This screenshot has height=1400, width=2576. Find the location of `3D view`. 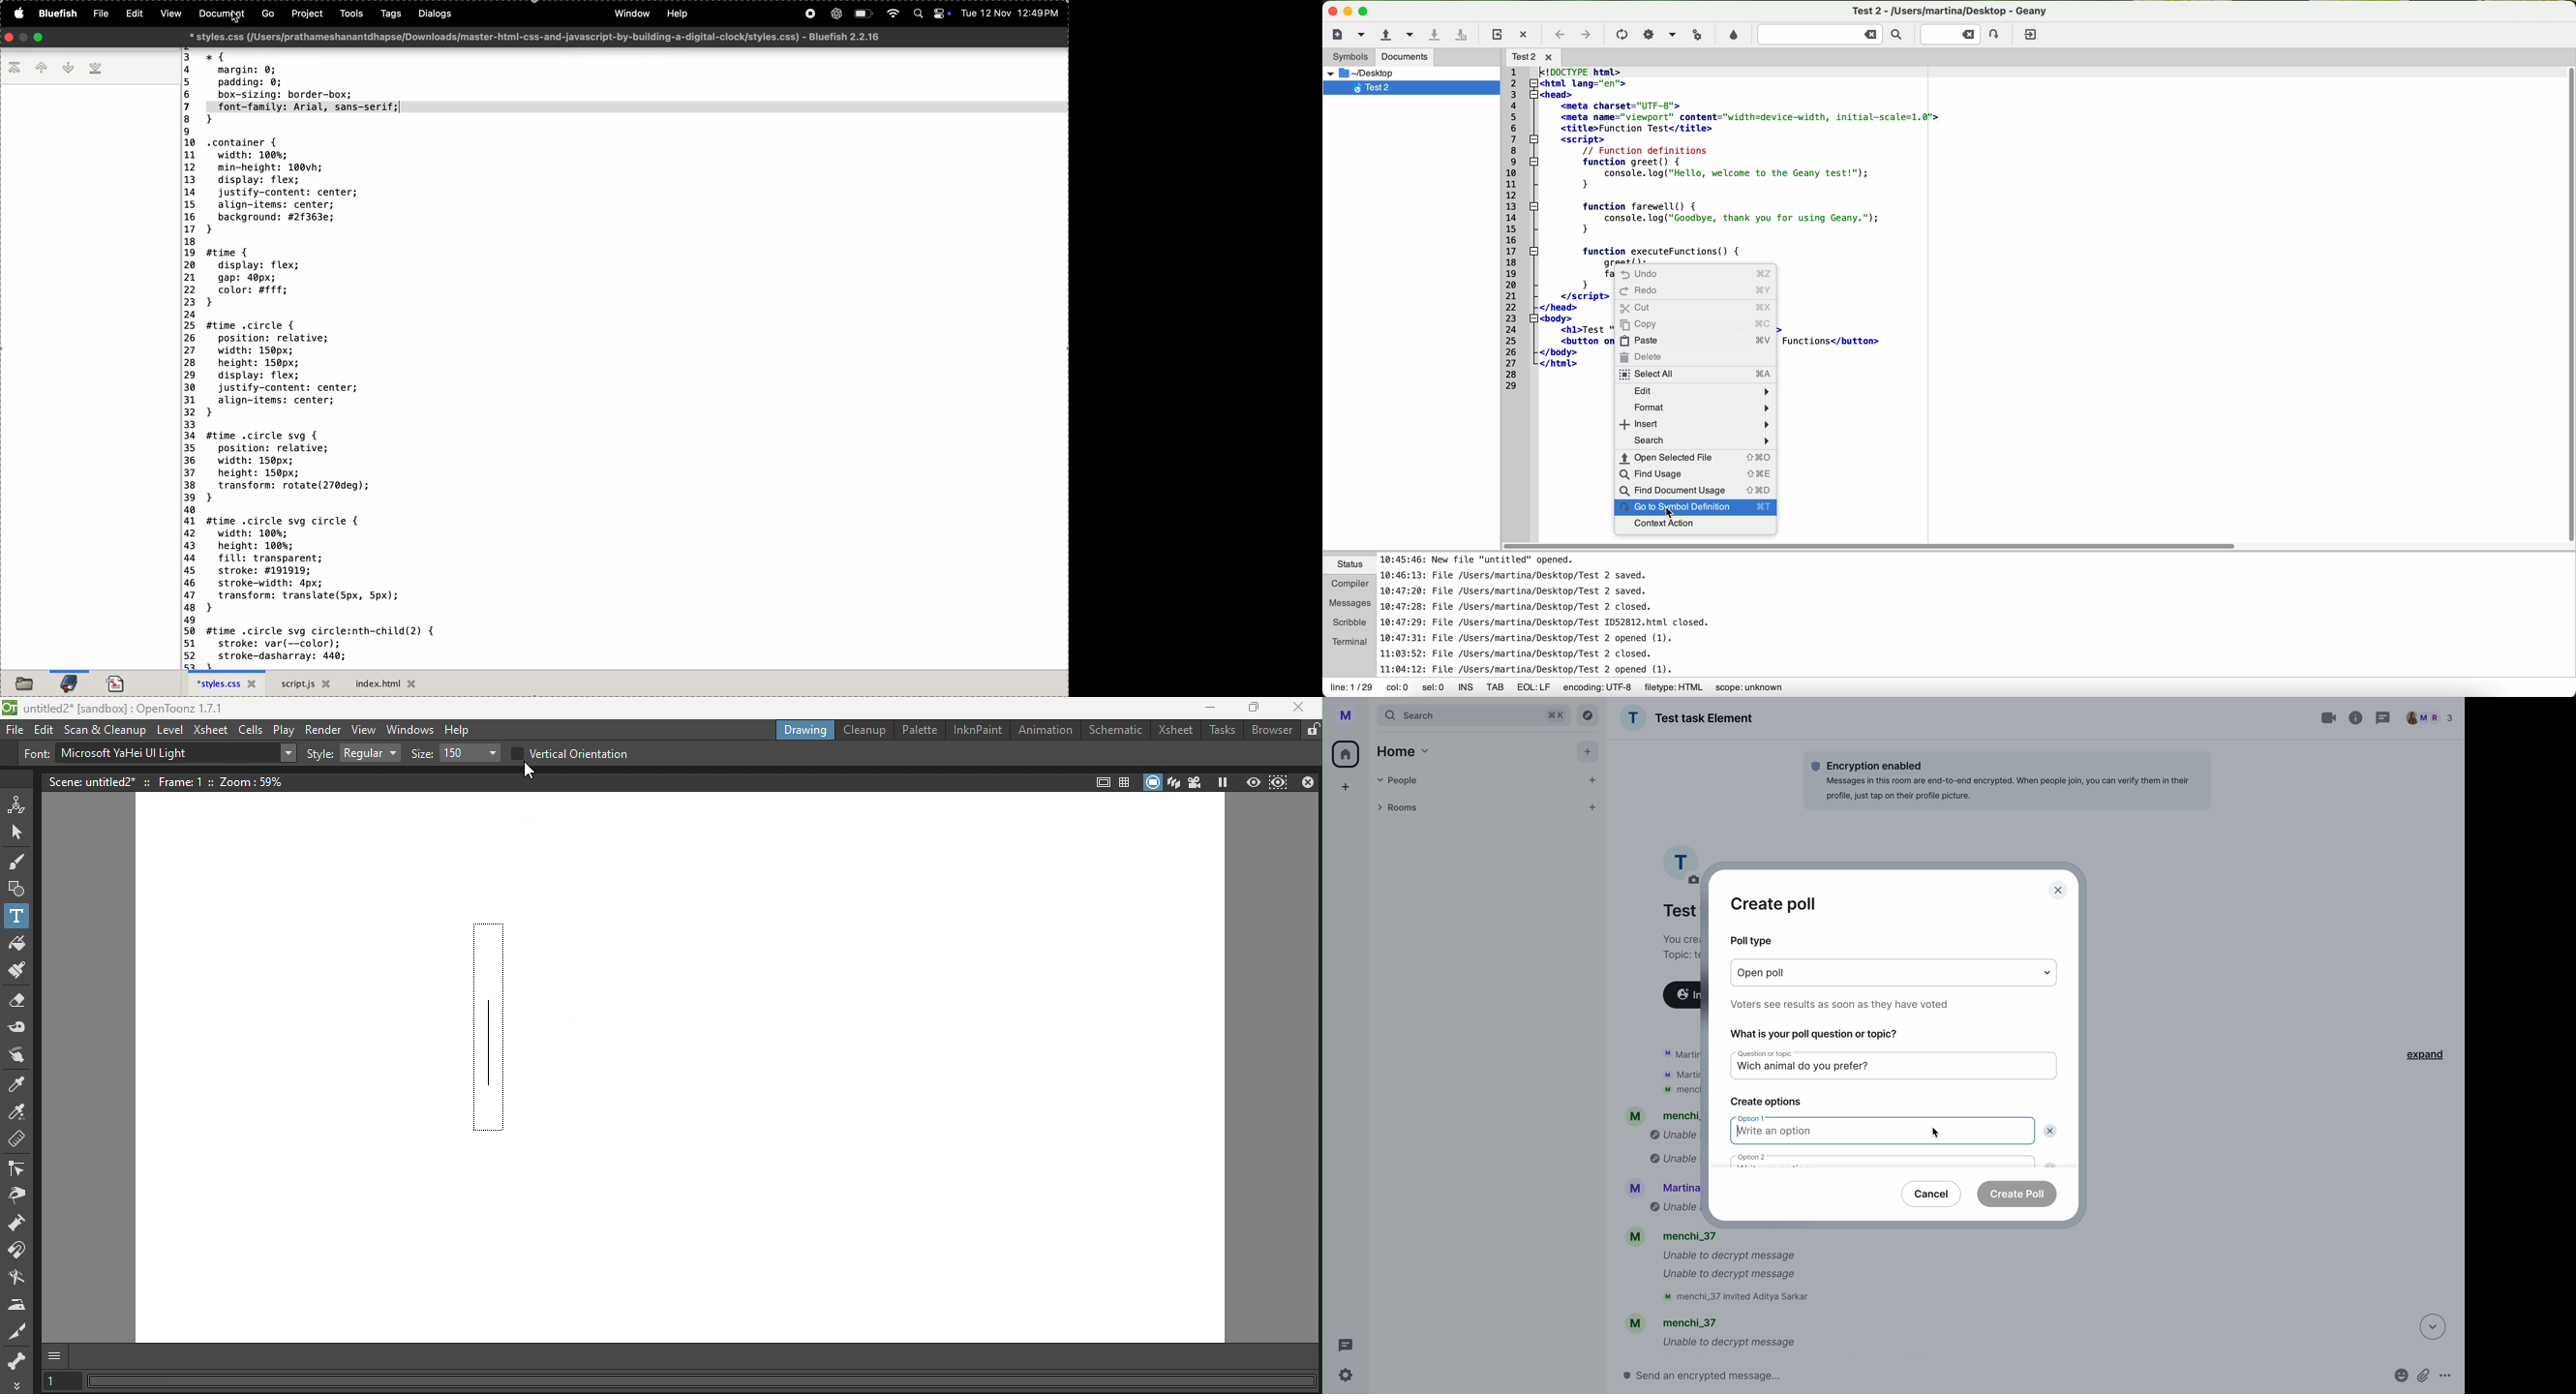

3D view is located at coordinates (1174, 781).